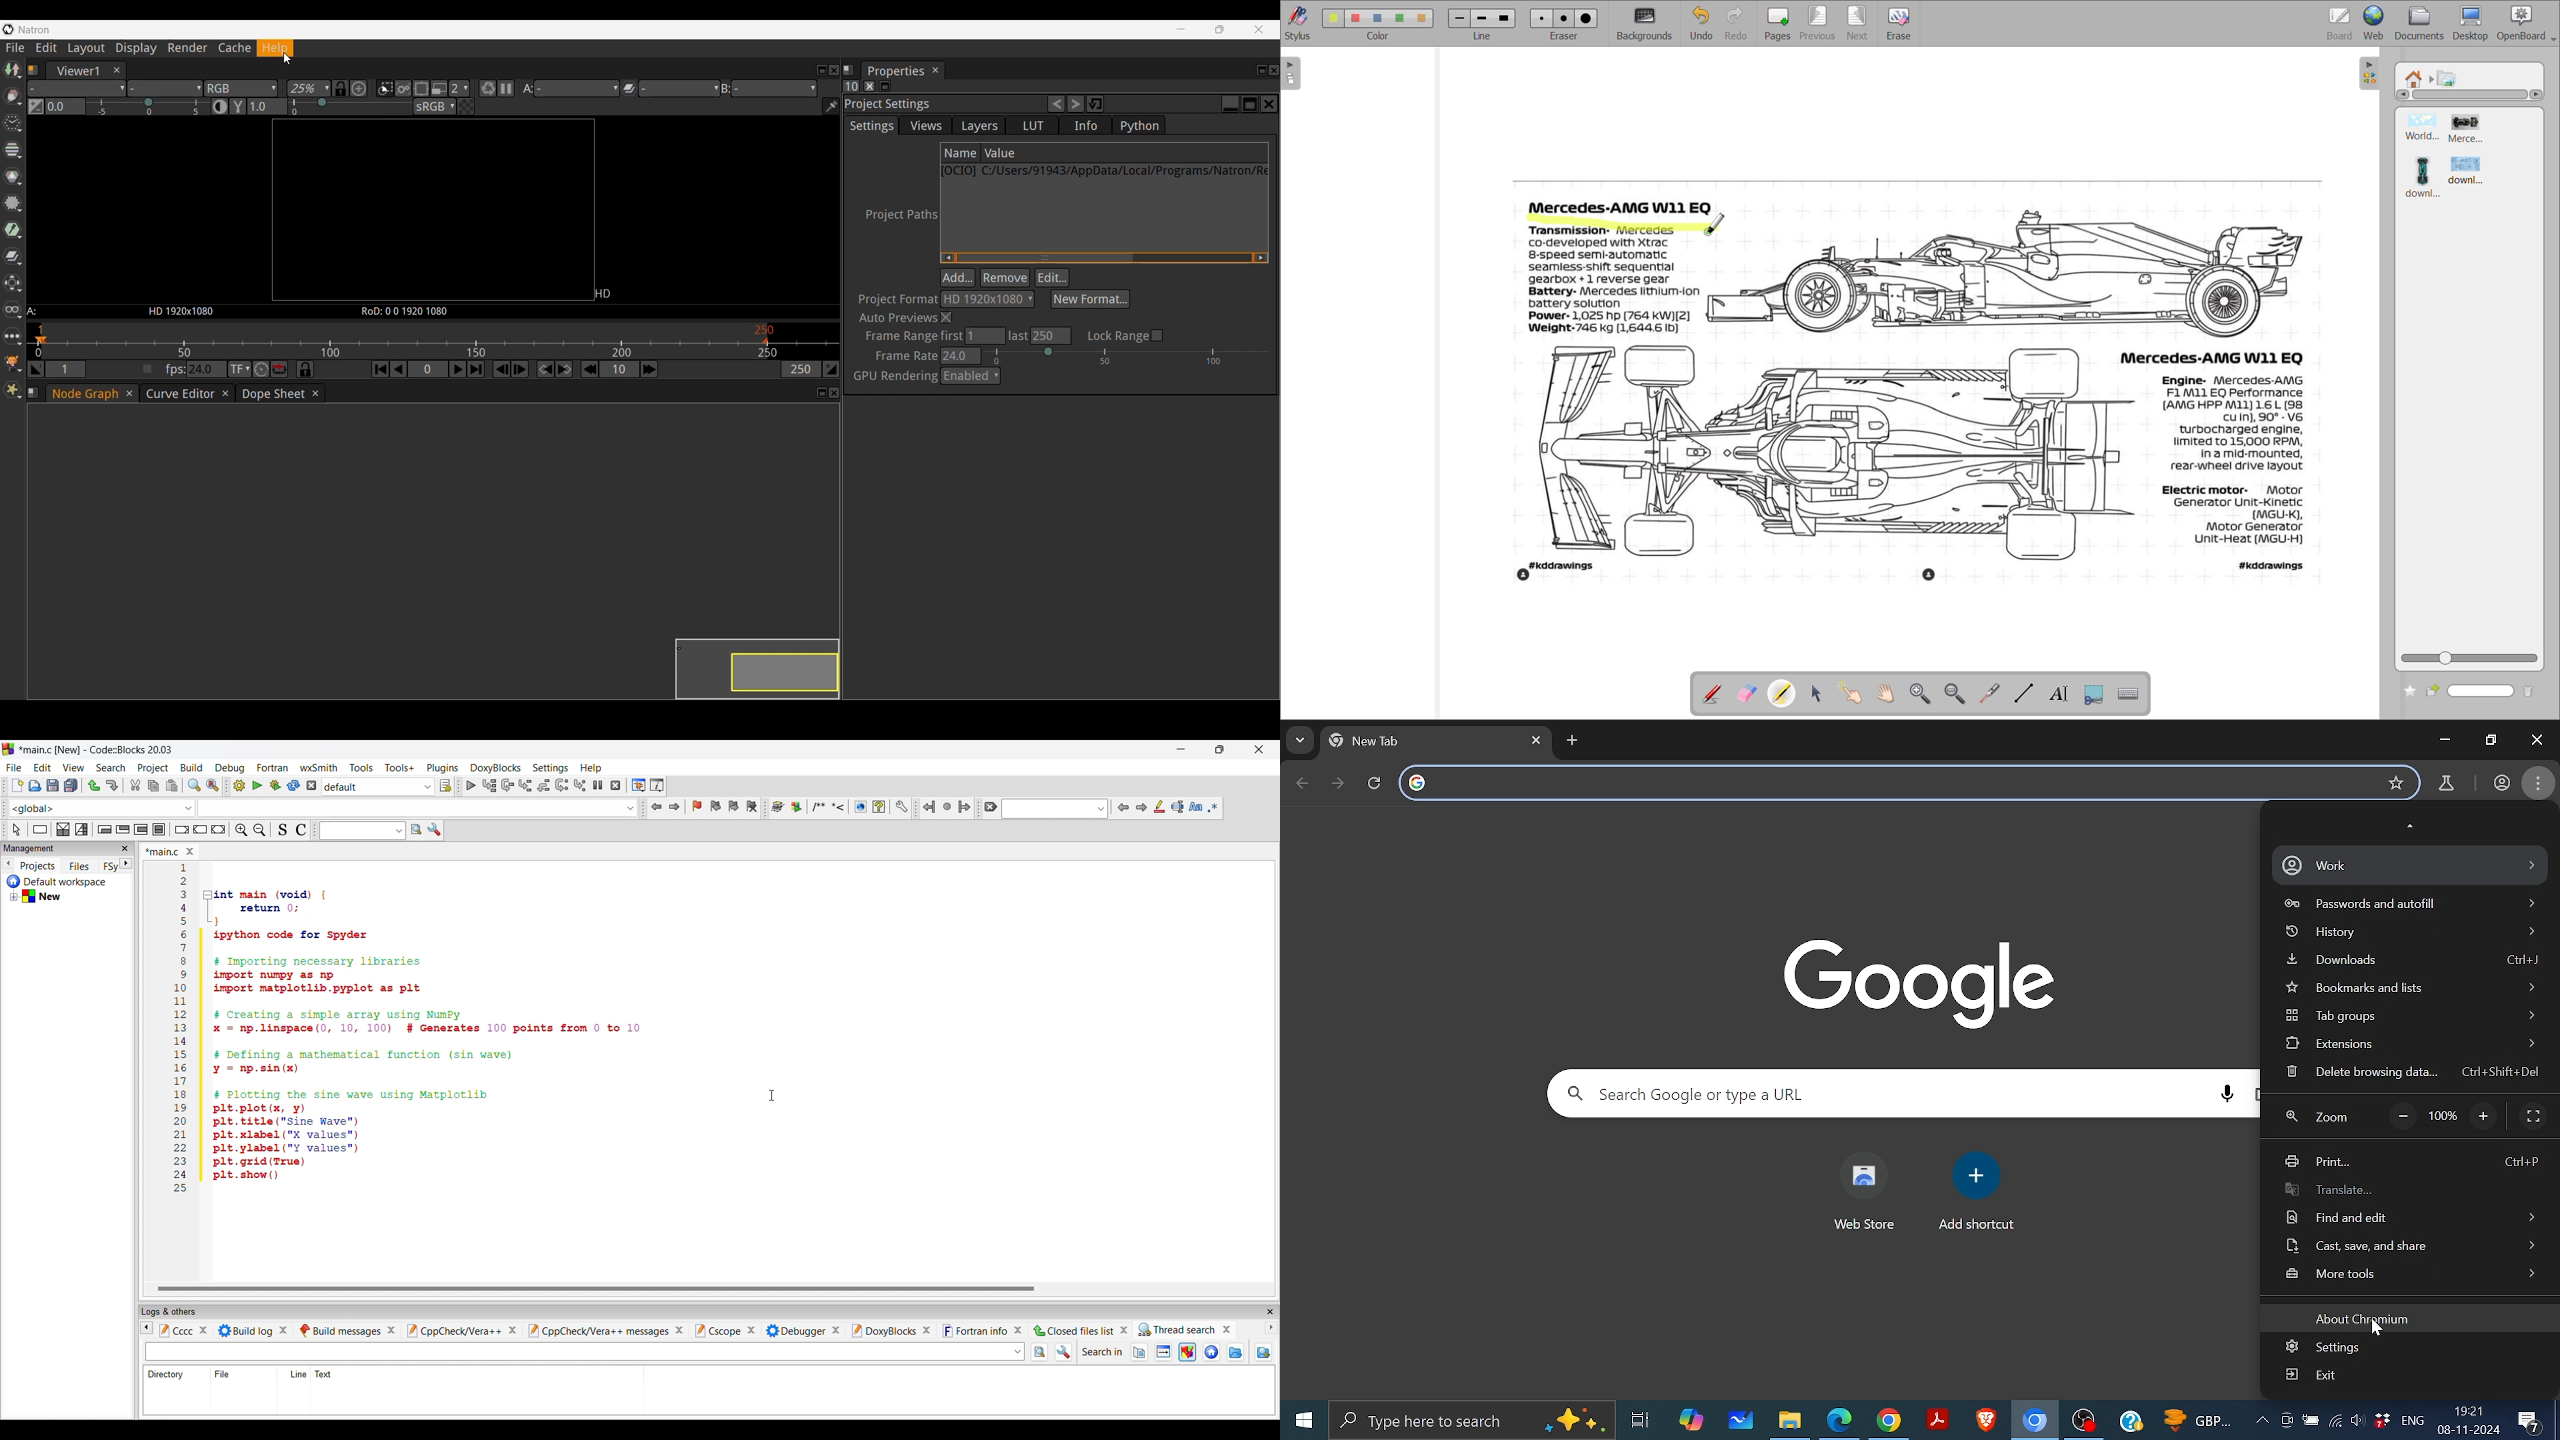  Describe the element at coordinates (1220, 749) in the screenshot. I see `Show in a smaller tab` at that location.